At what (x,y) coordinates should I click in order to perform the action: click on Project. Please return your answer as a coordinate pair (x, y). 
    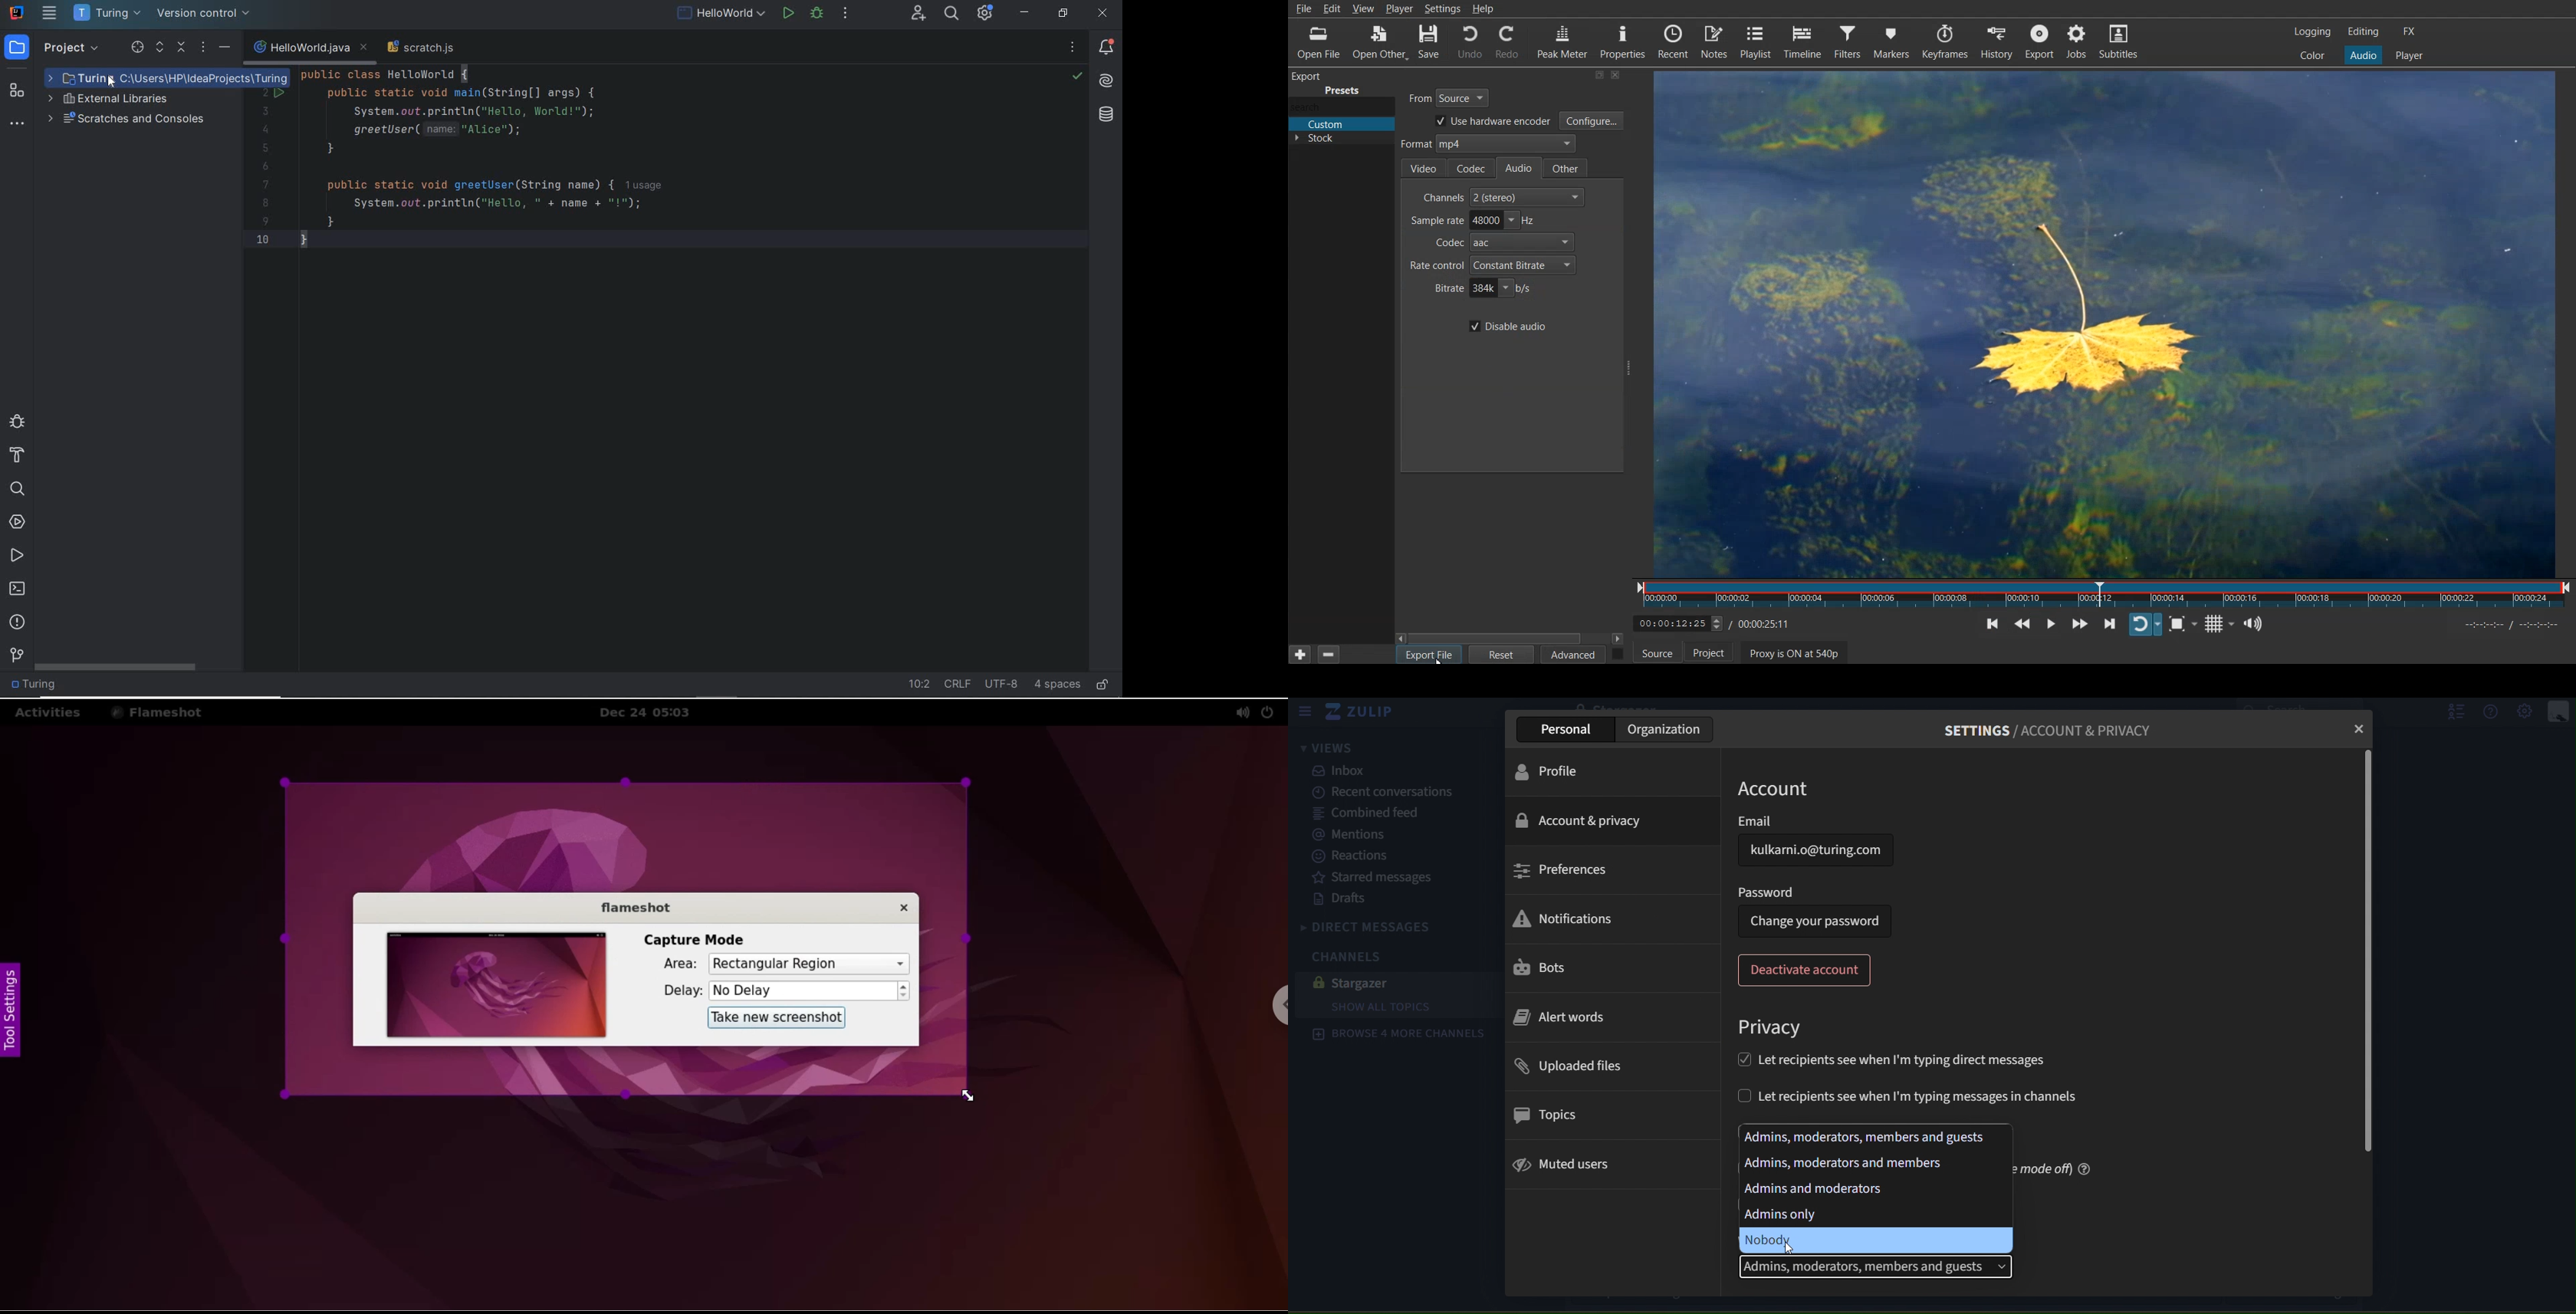
    Looking at the image, I should click on (1716, 655).